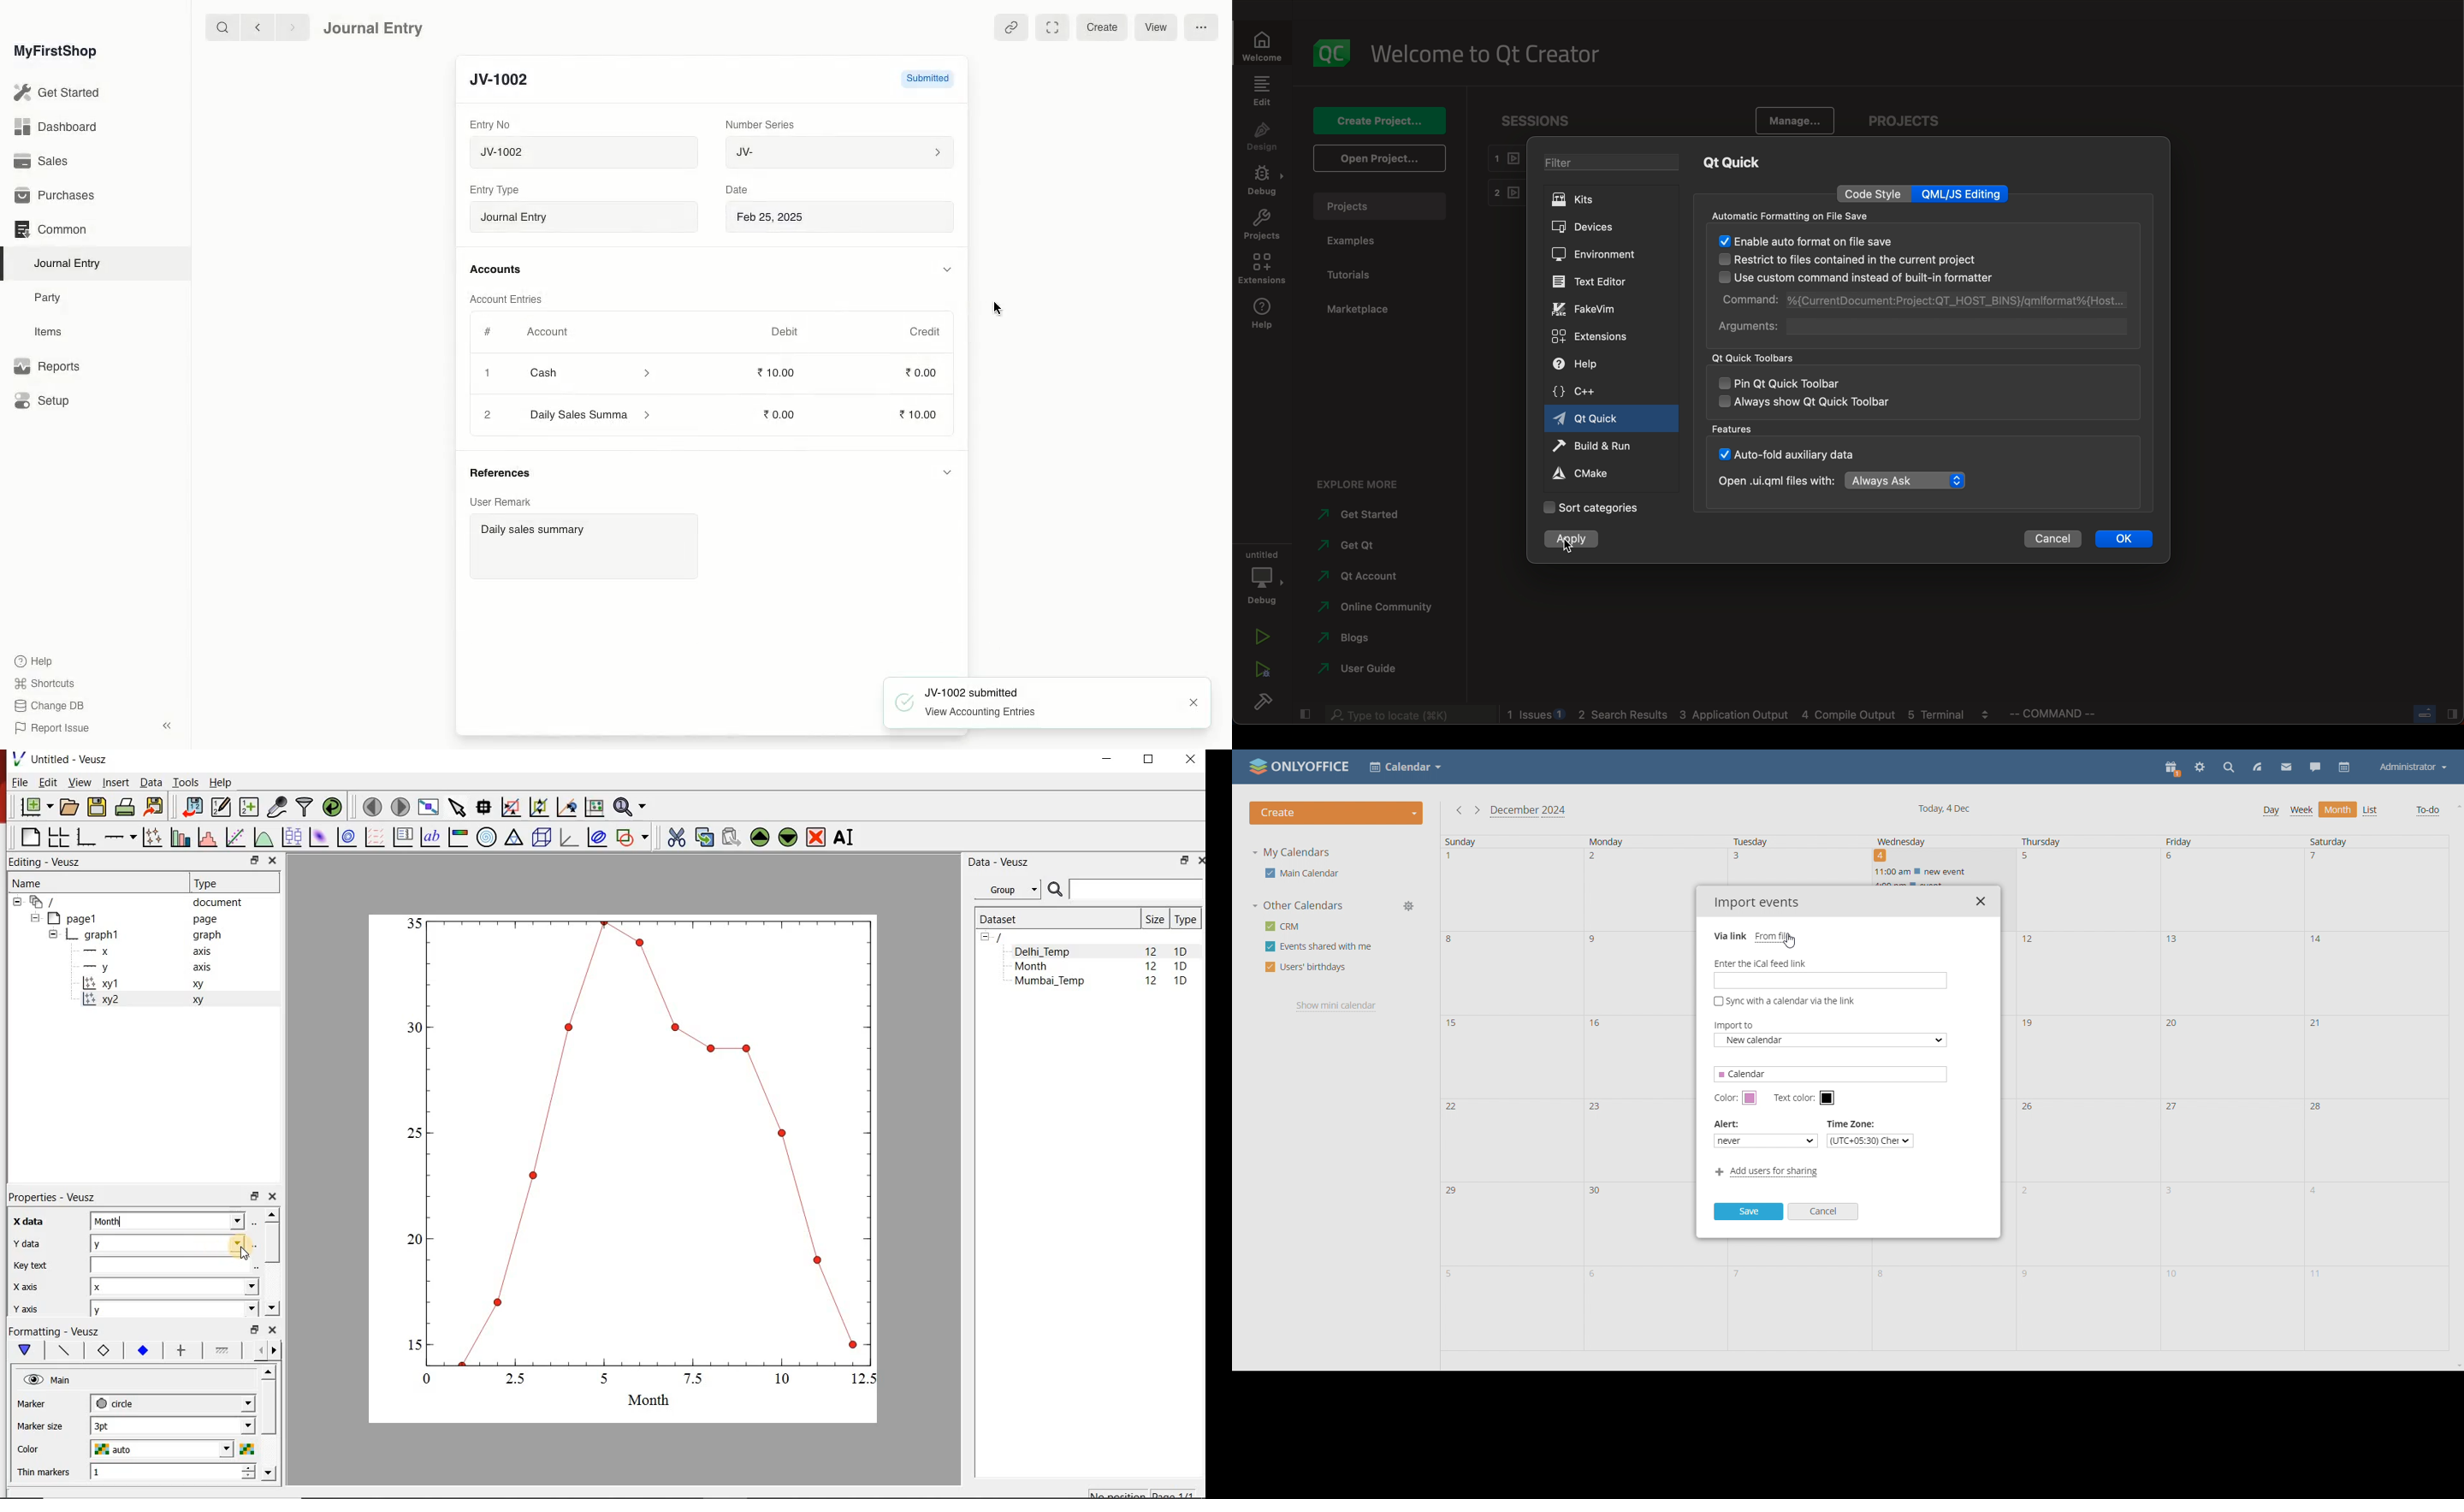 This screenshot has width=2464, height=1512. Describe the element at coordinates (597, 837) in the screenshot. I see `plot covariance ellipses` at that location.